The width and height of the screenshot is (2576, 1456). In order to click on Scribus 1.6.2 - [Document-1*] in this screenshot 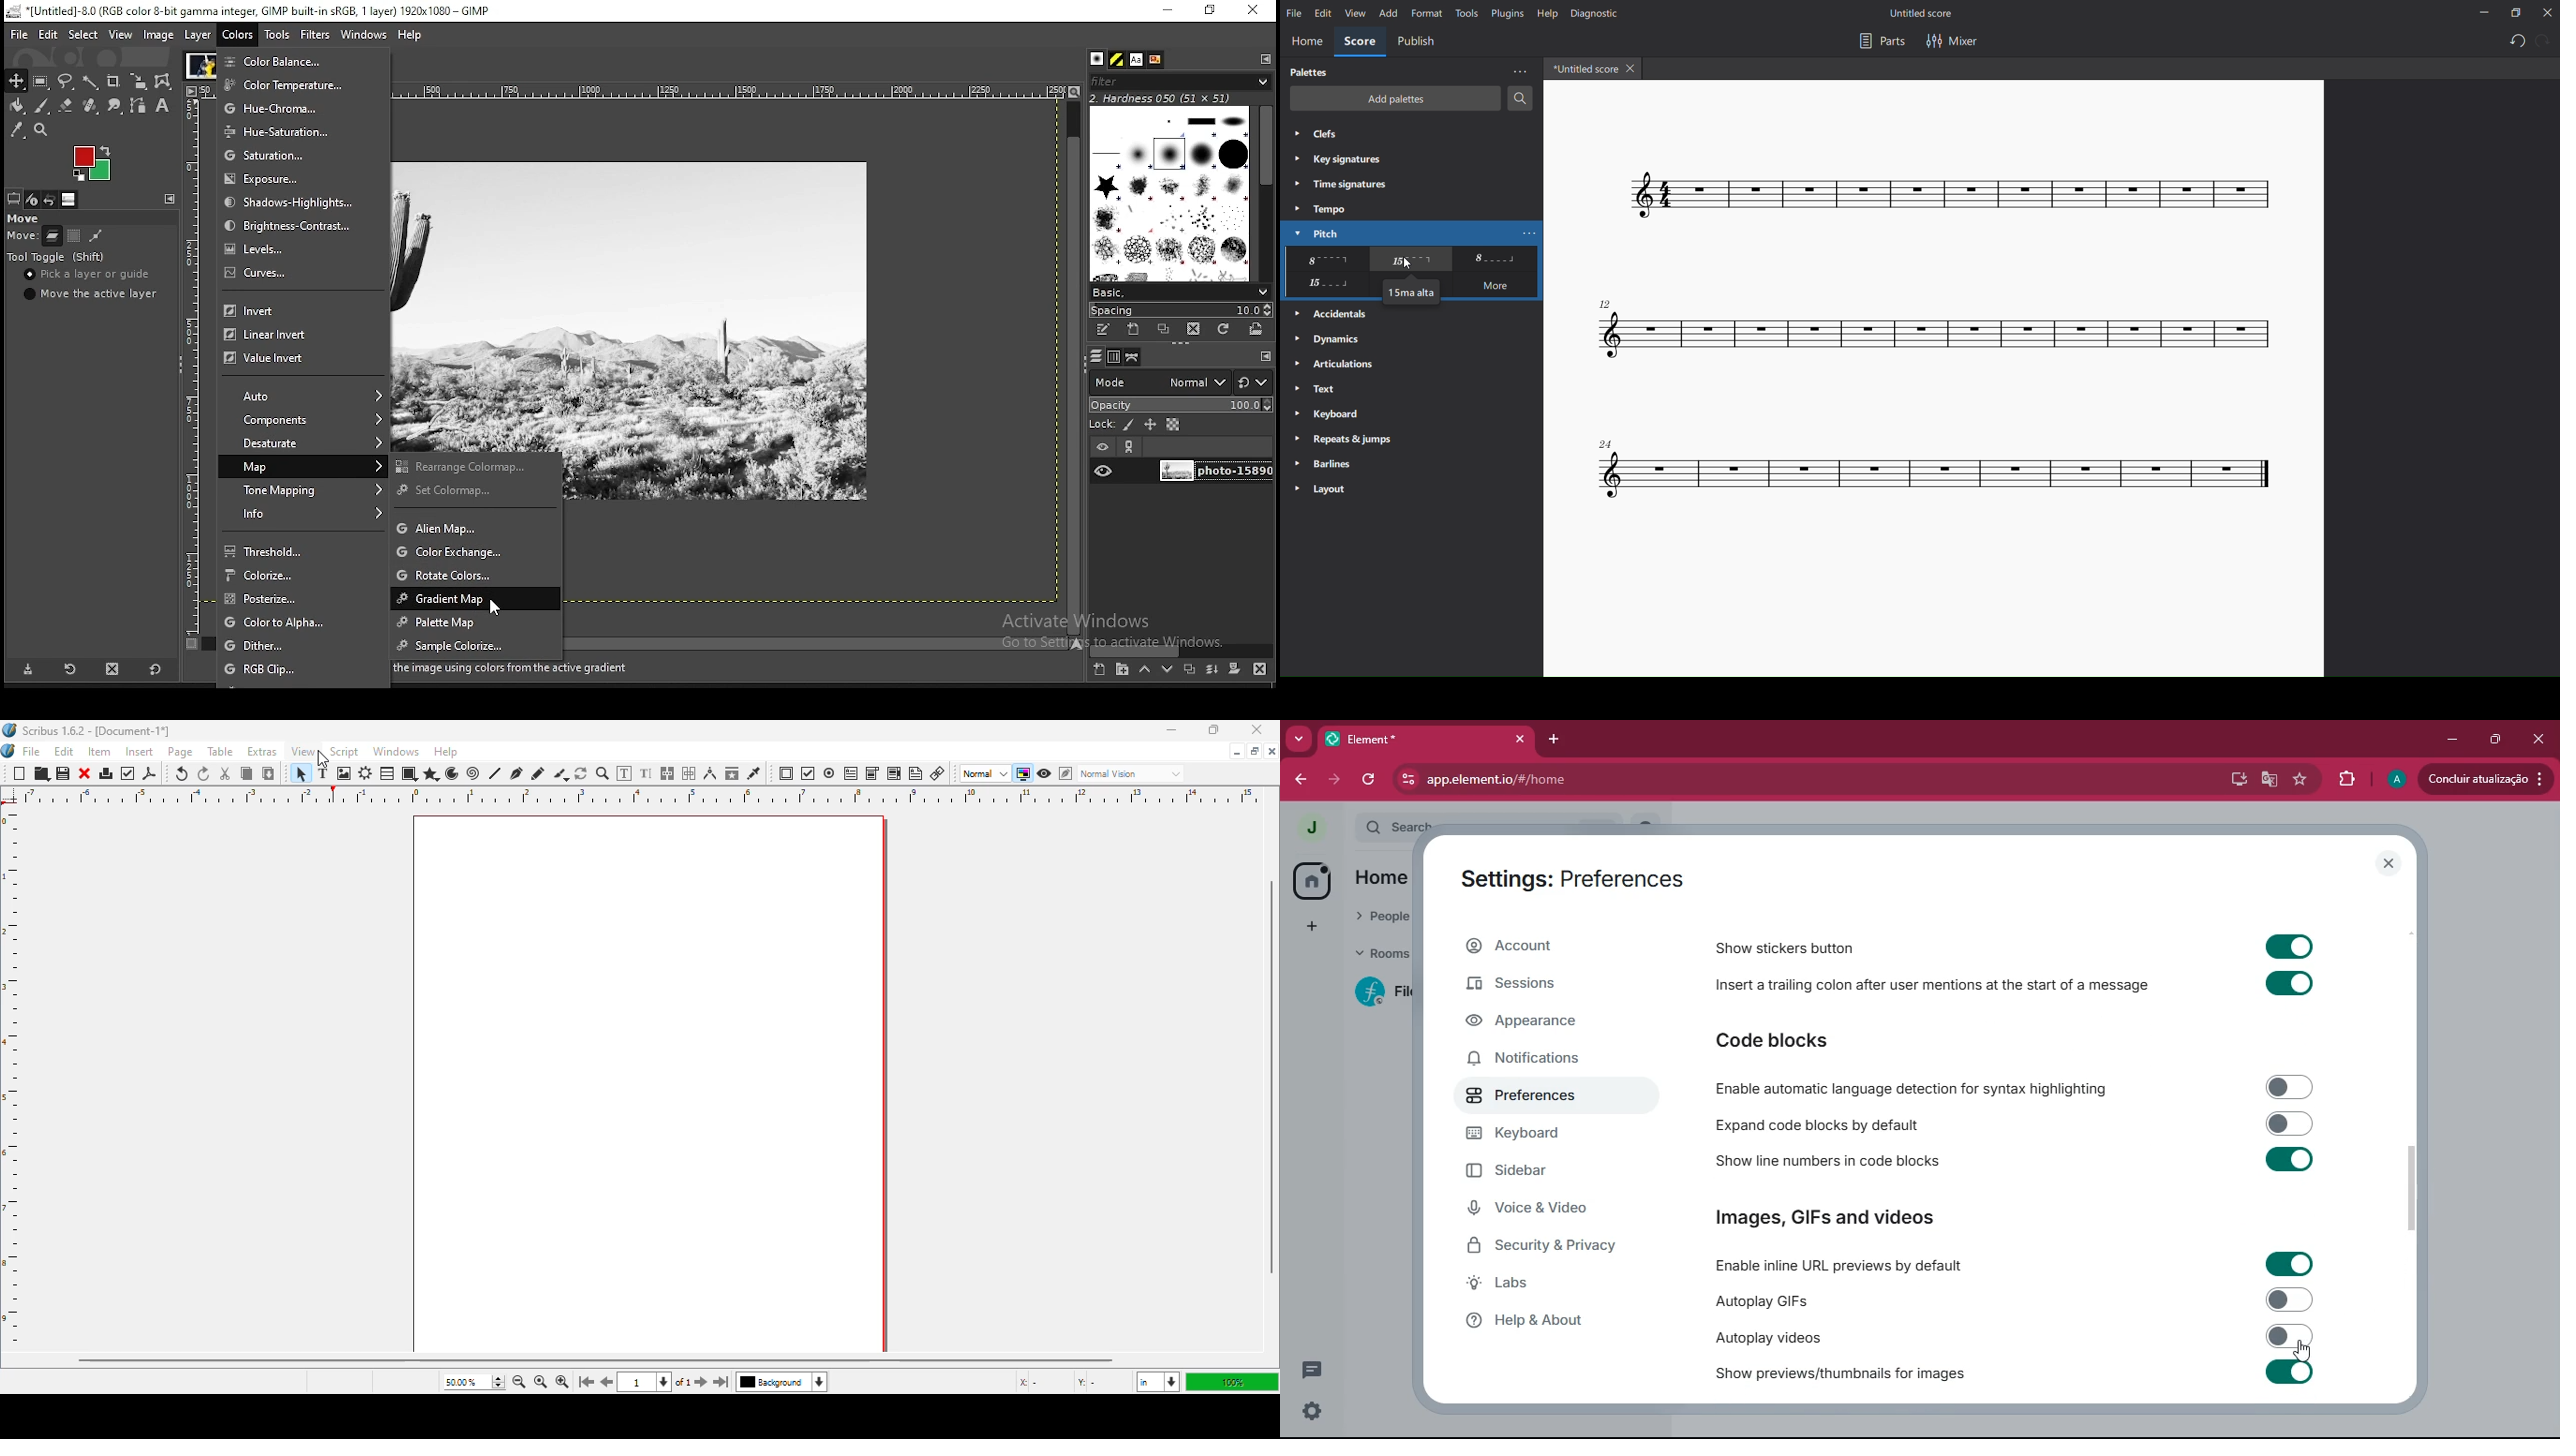, I will do `click(97, 730)`.